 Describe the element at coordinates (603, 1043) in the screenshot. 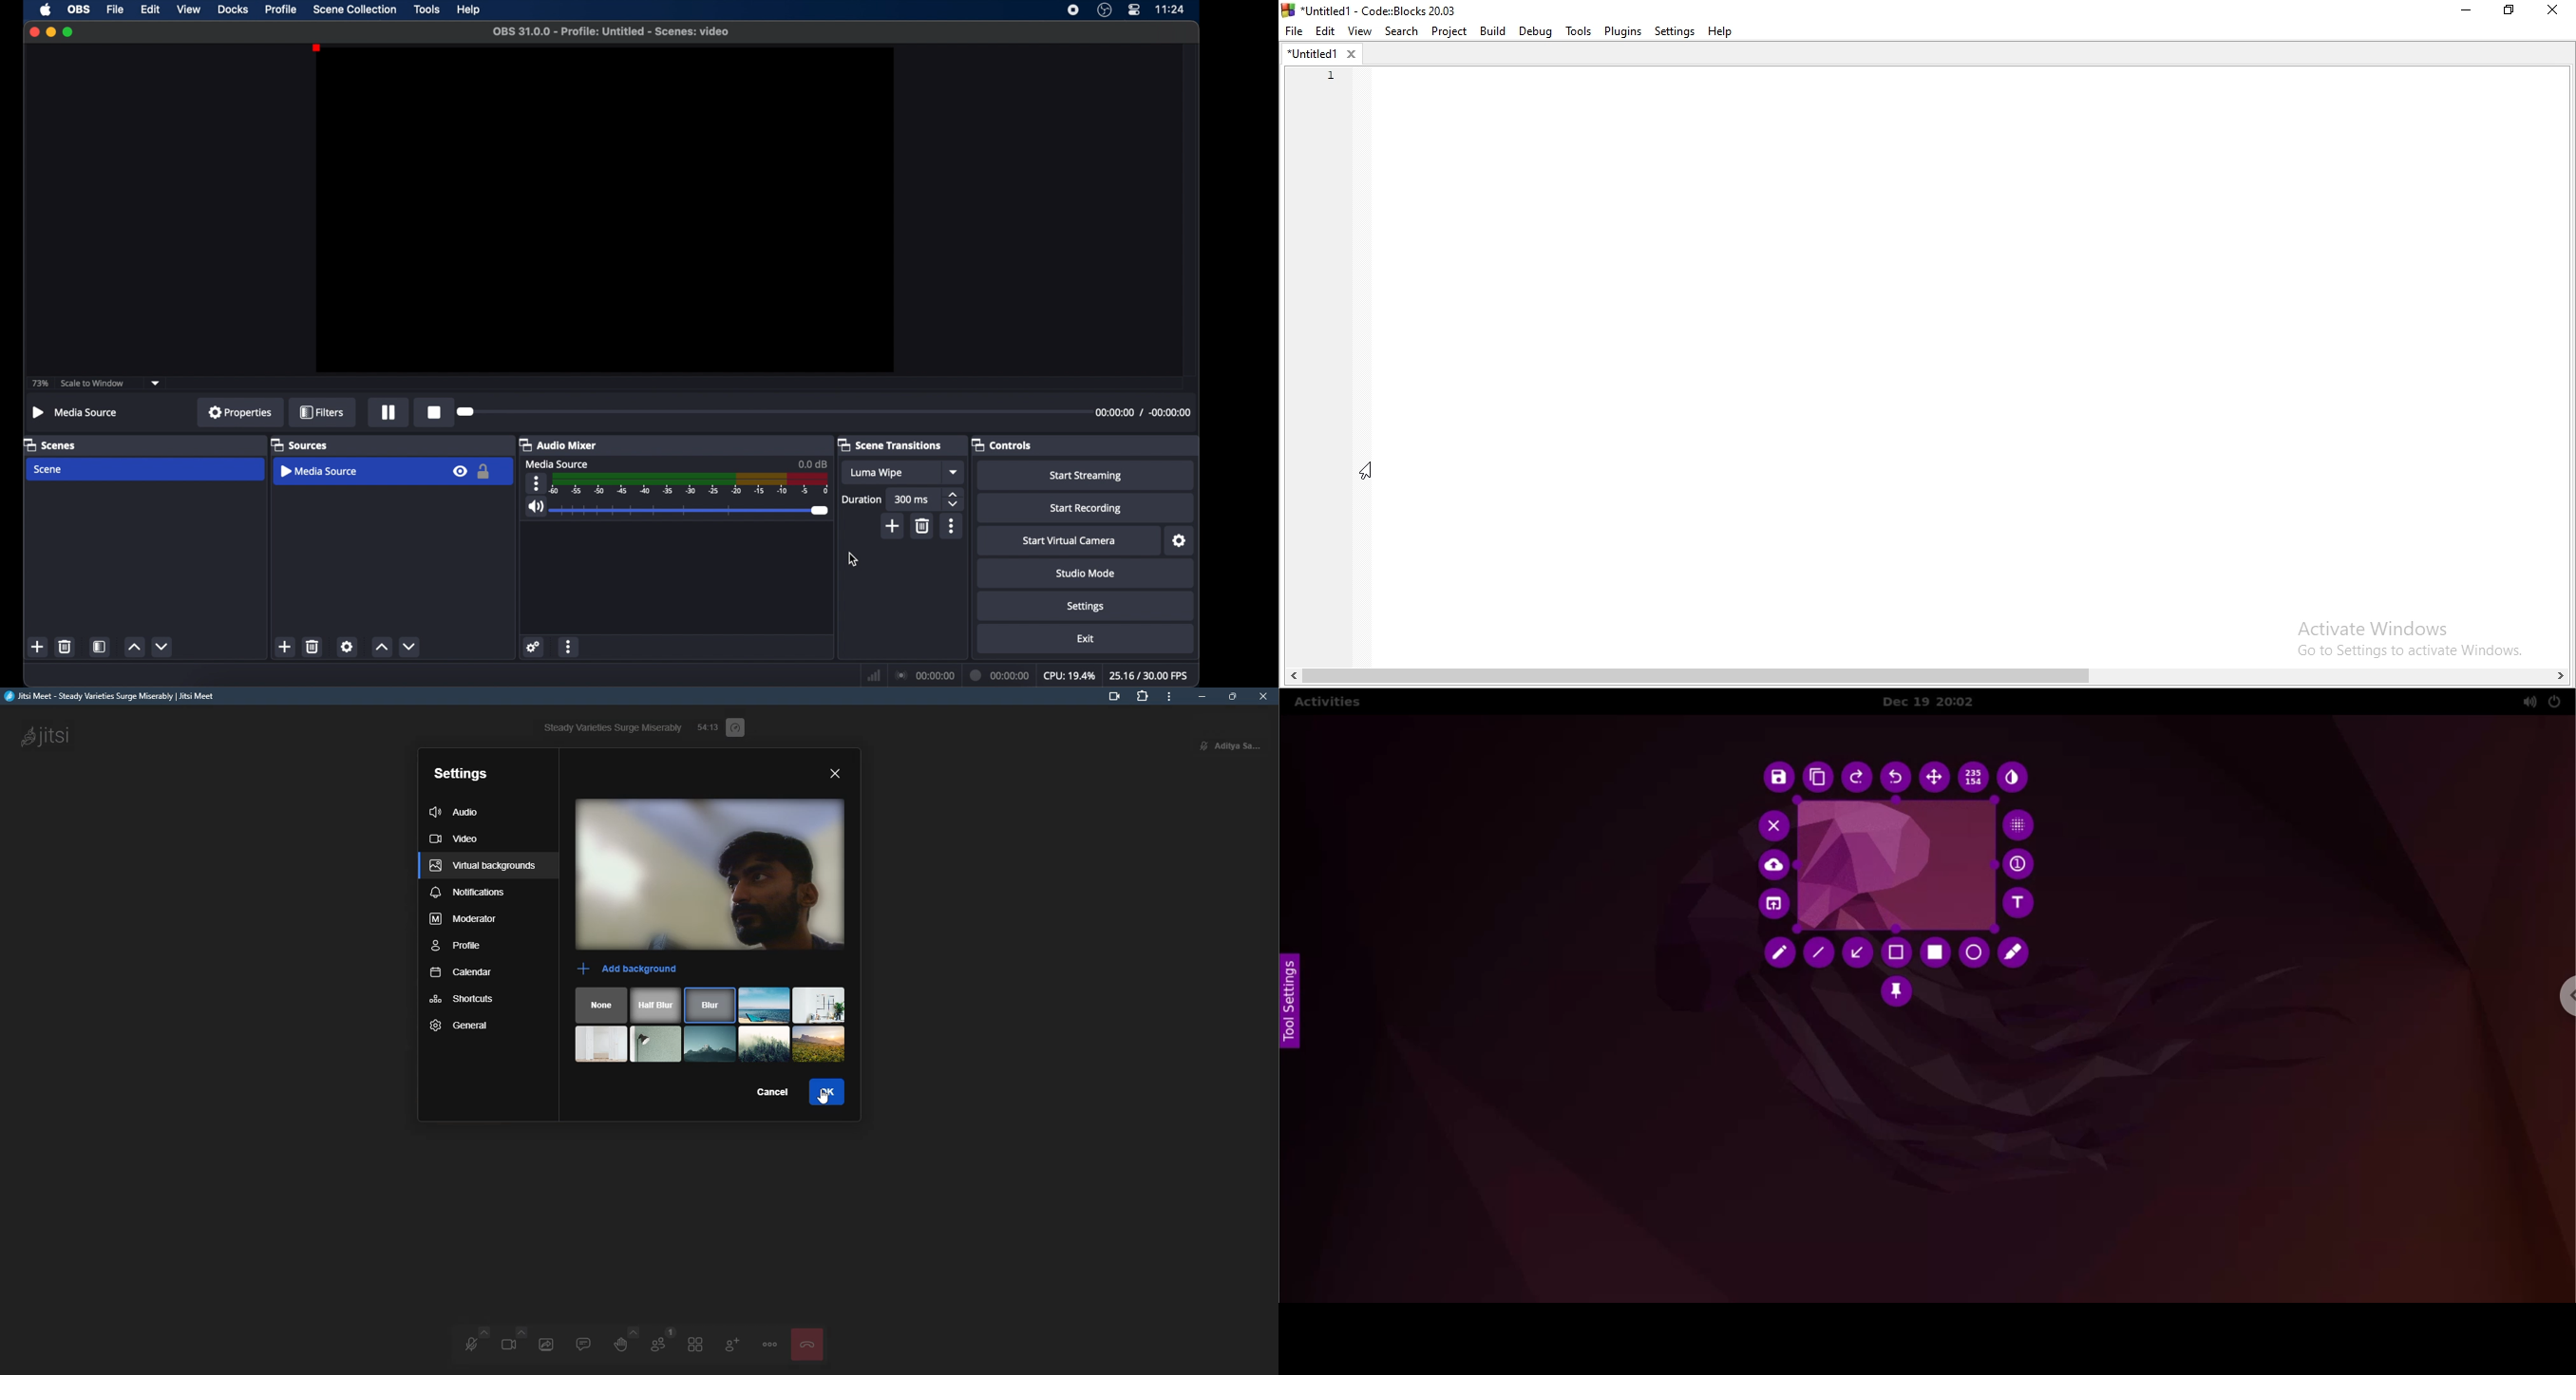

I see `scenery` at that location.